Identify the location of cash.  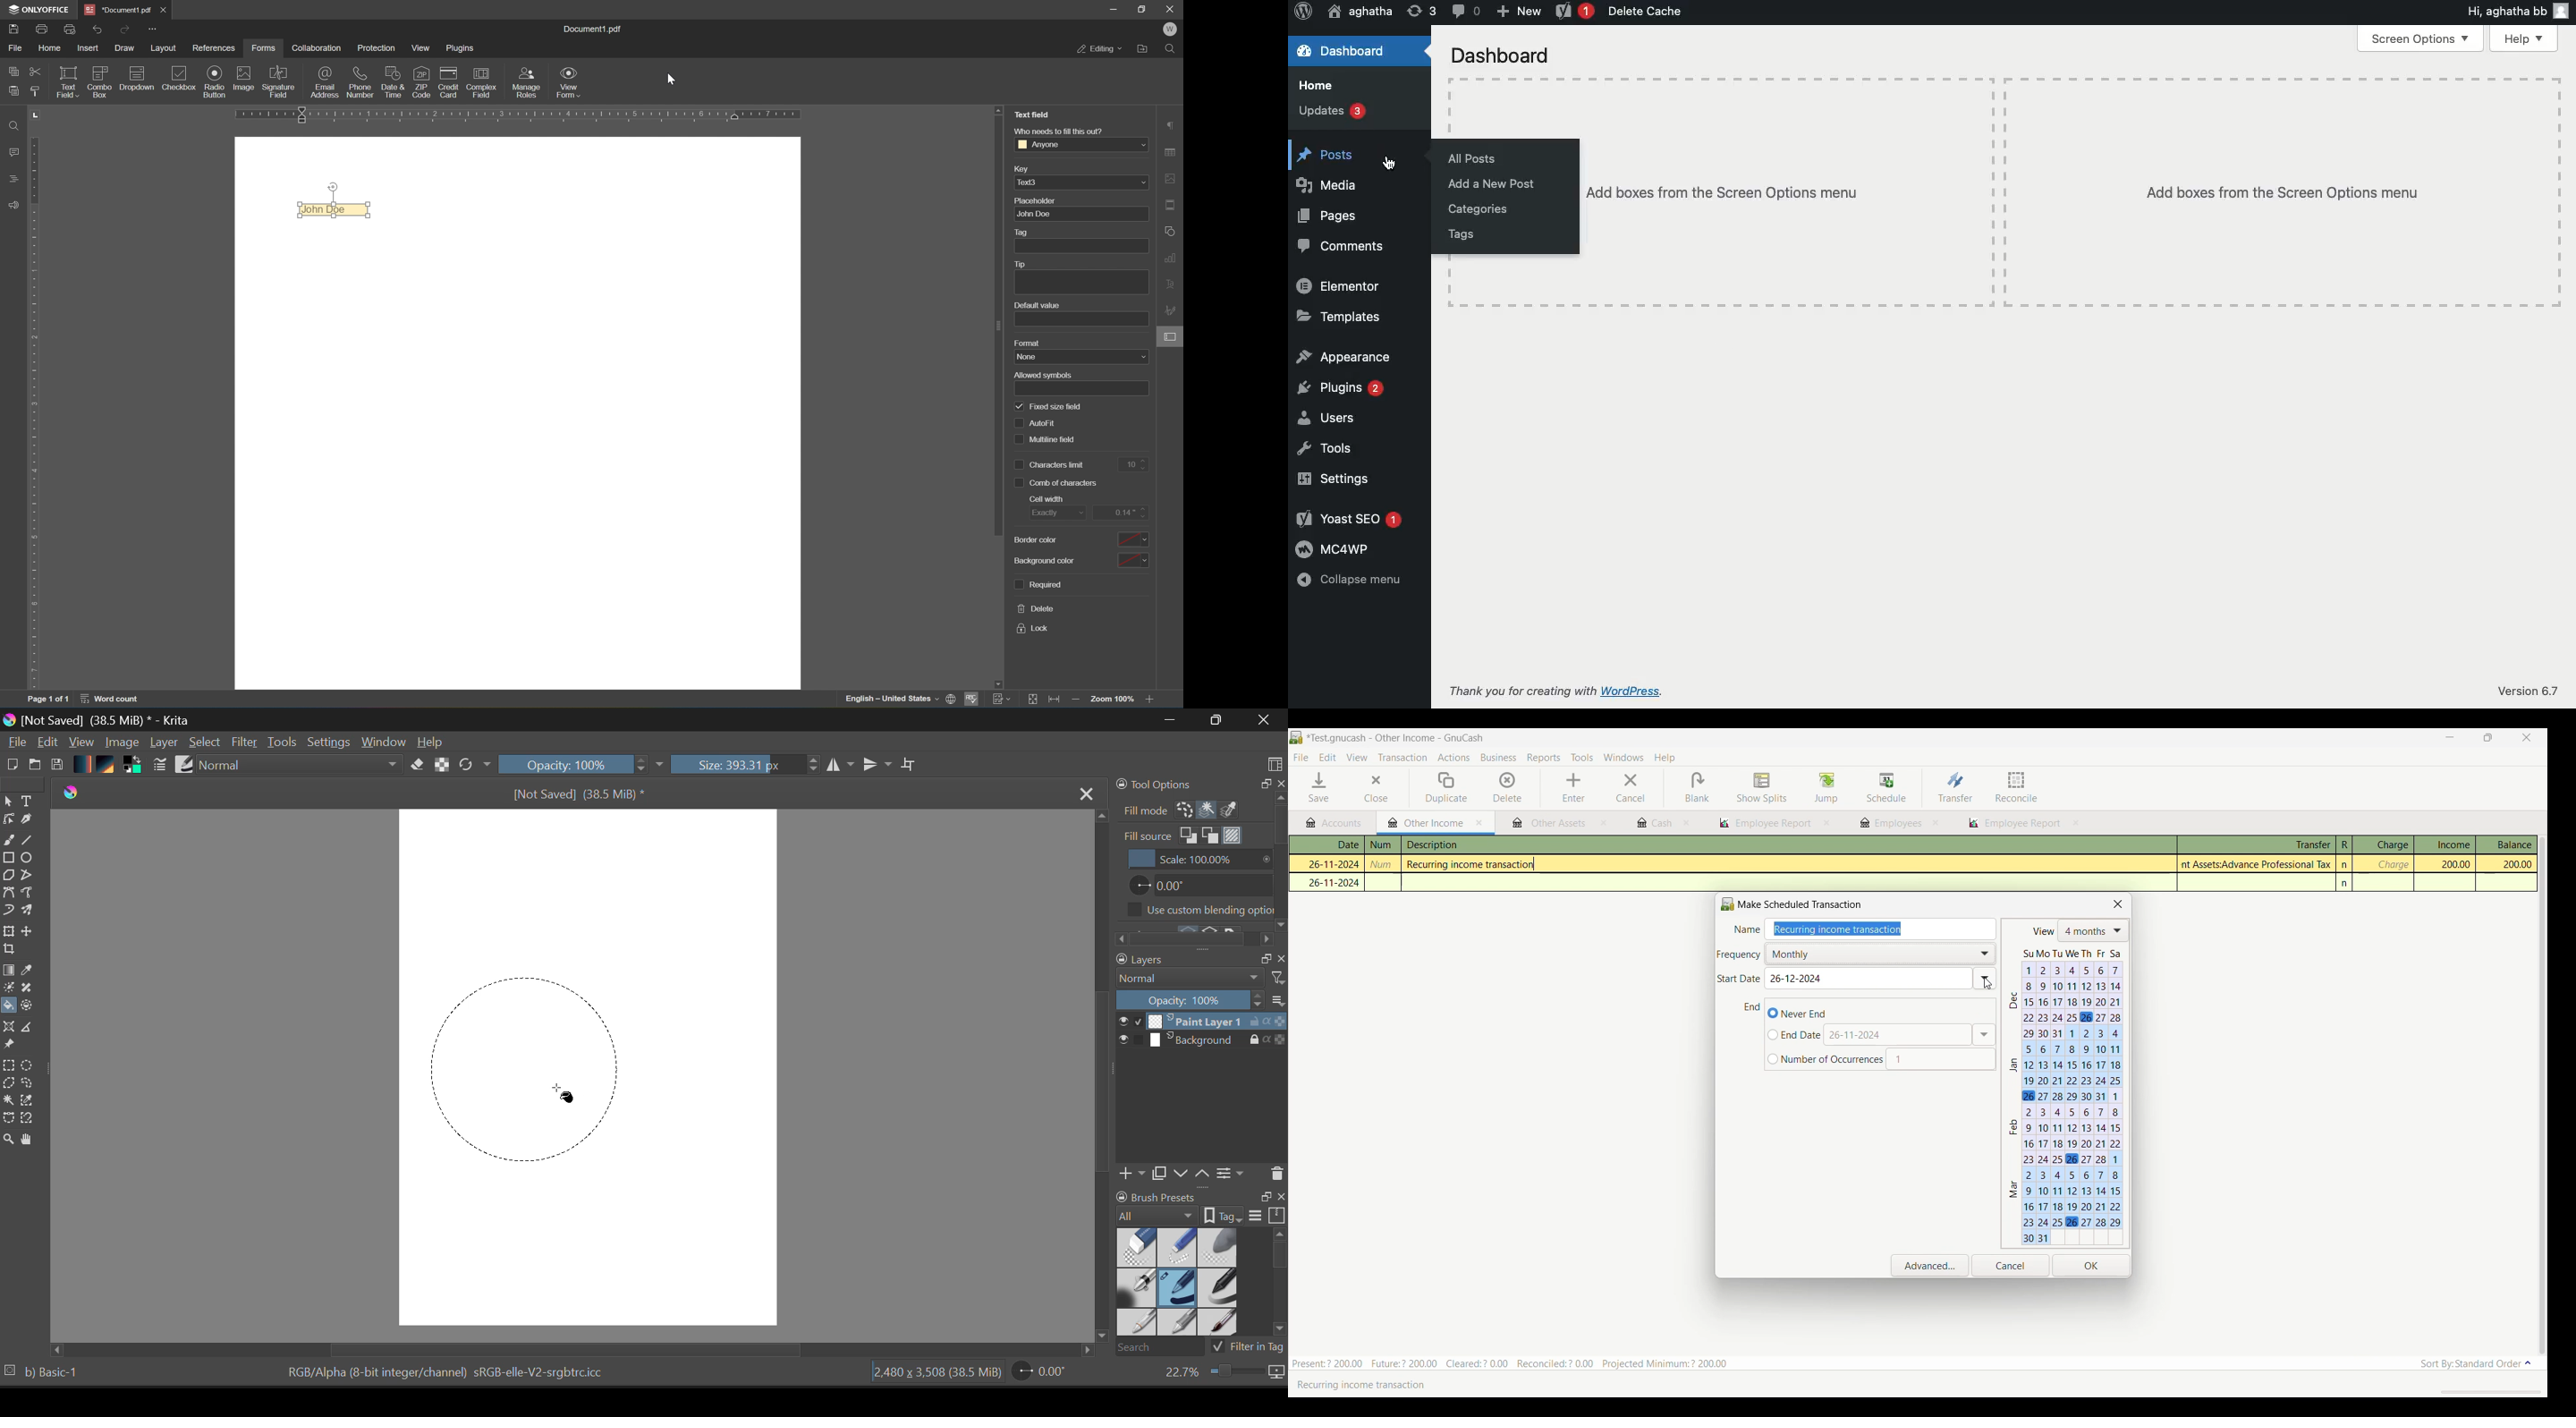
(1653, 823).